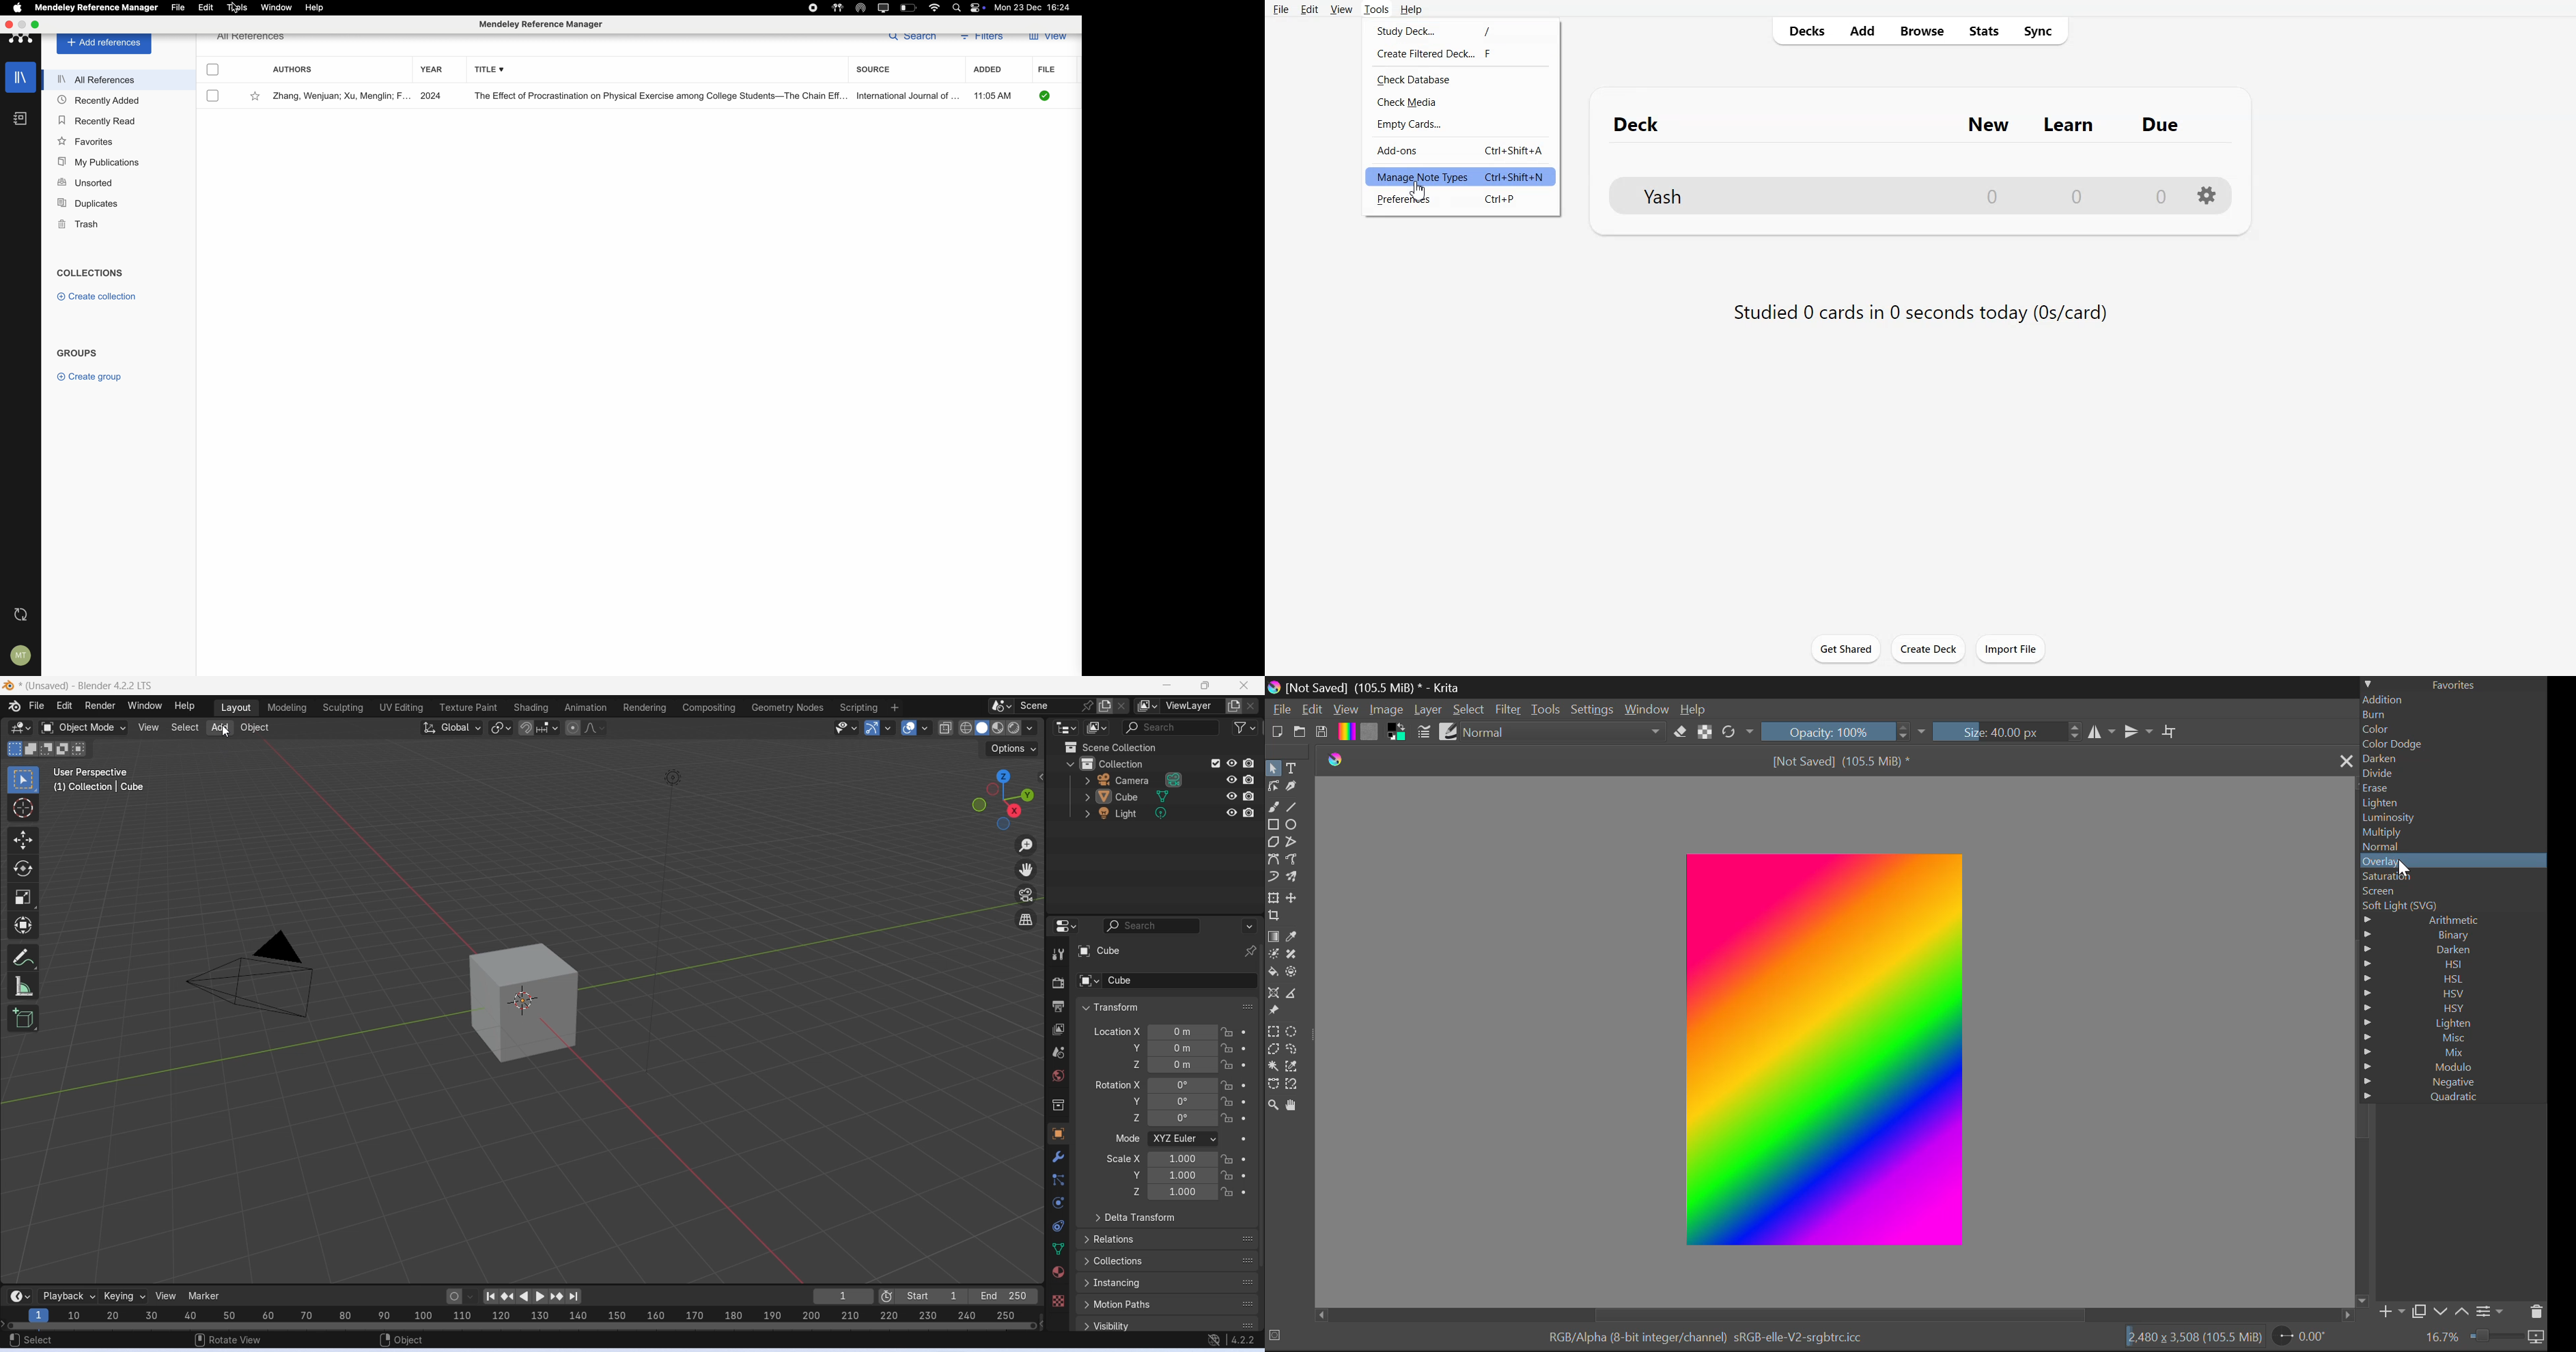 The width and height of the screenshot is (2576, 1372). I want to click on Study deck, so click(1459, 30).